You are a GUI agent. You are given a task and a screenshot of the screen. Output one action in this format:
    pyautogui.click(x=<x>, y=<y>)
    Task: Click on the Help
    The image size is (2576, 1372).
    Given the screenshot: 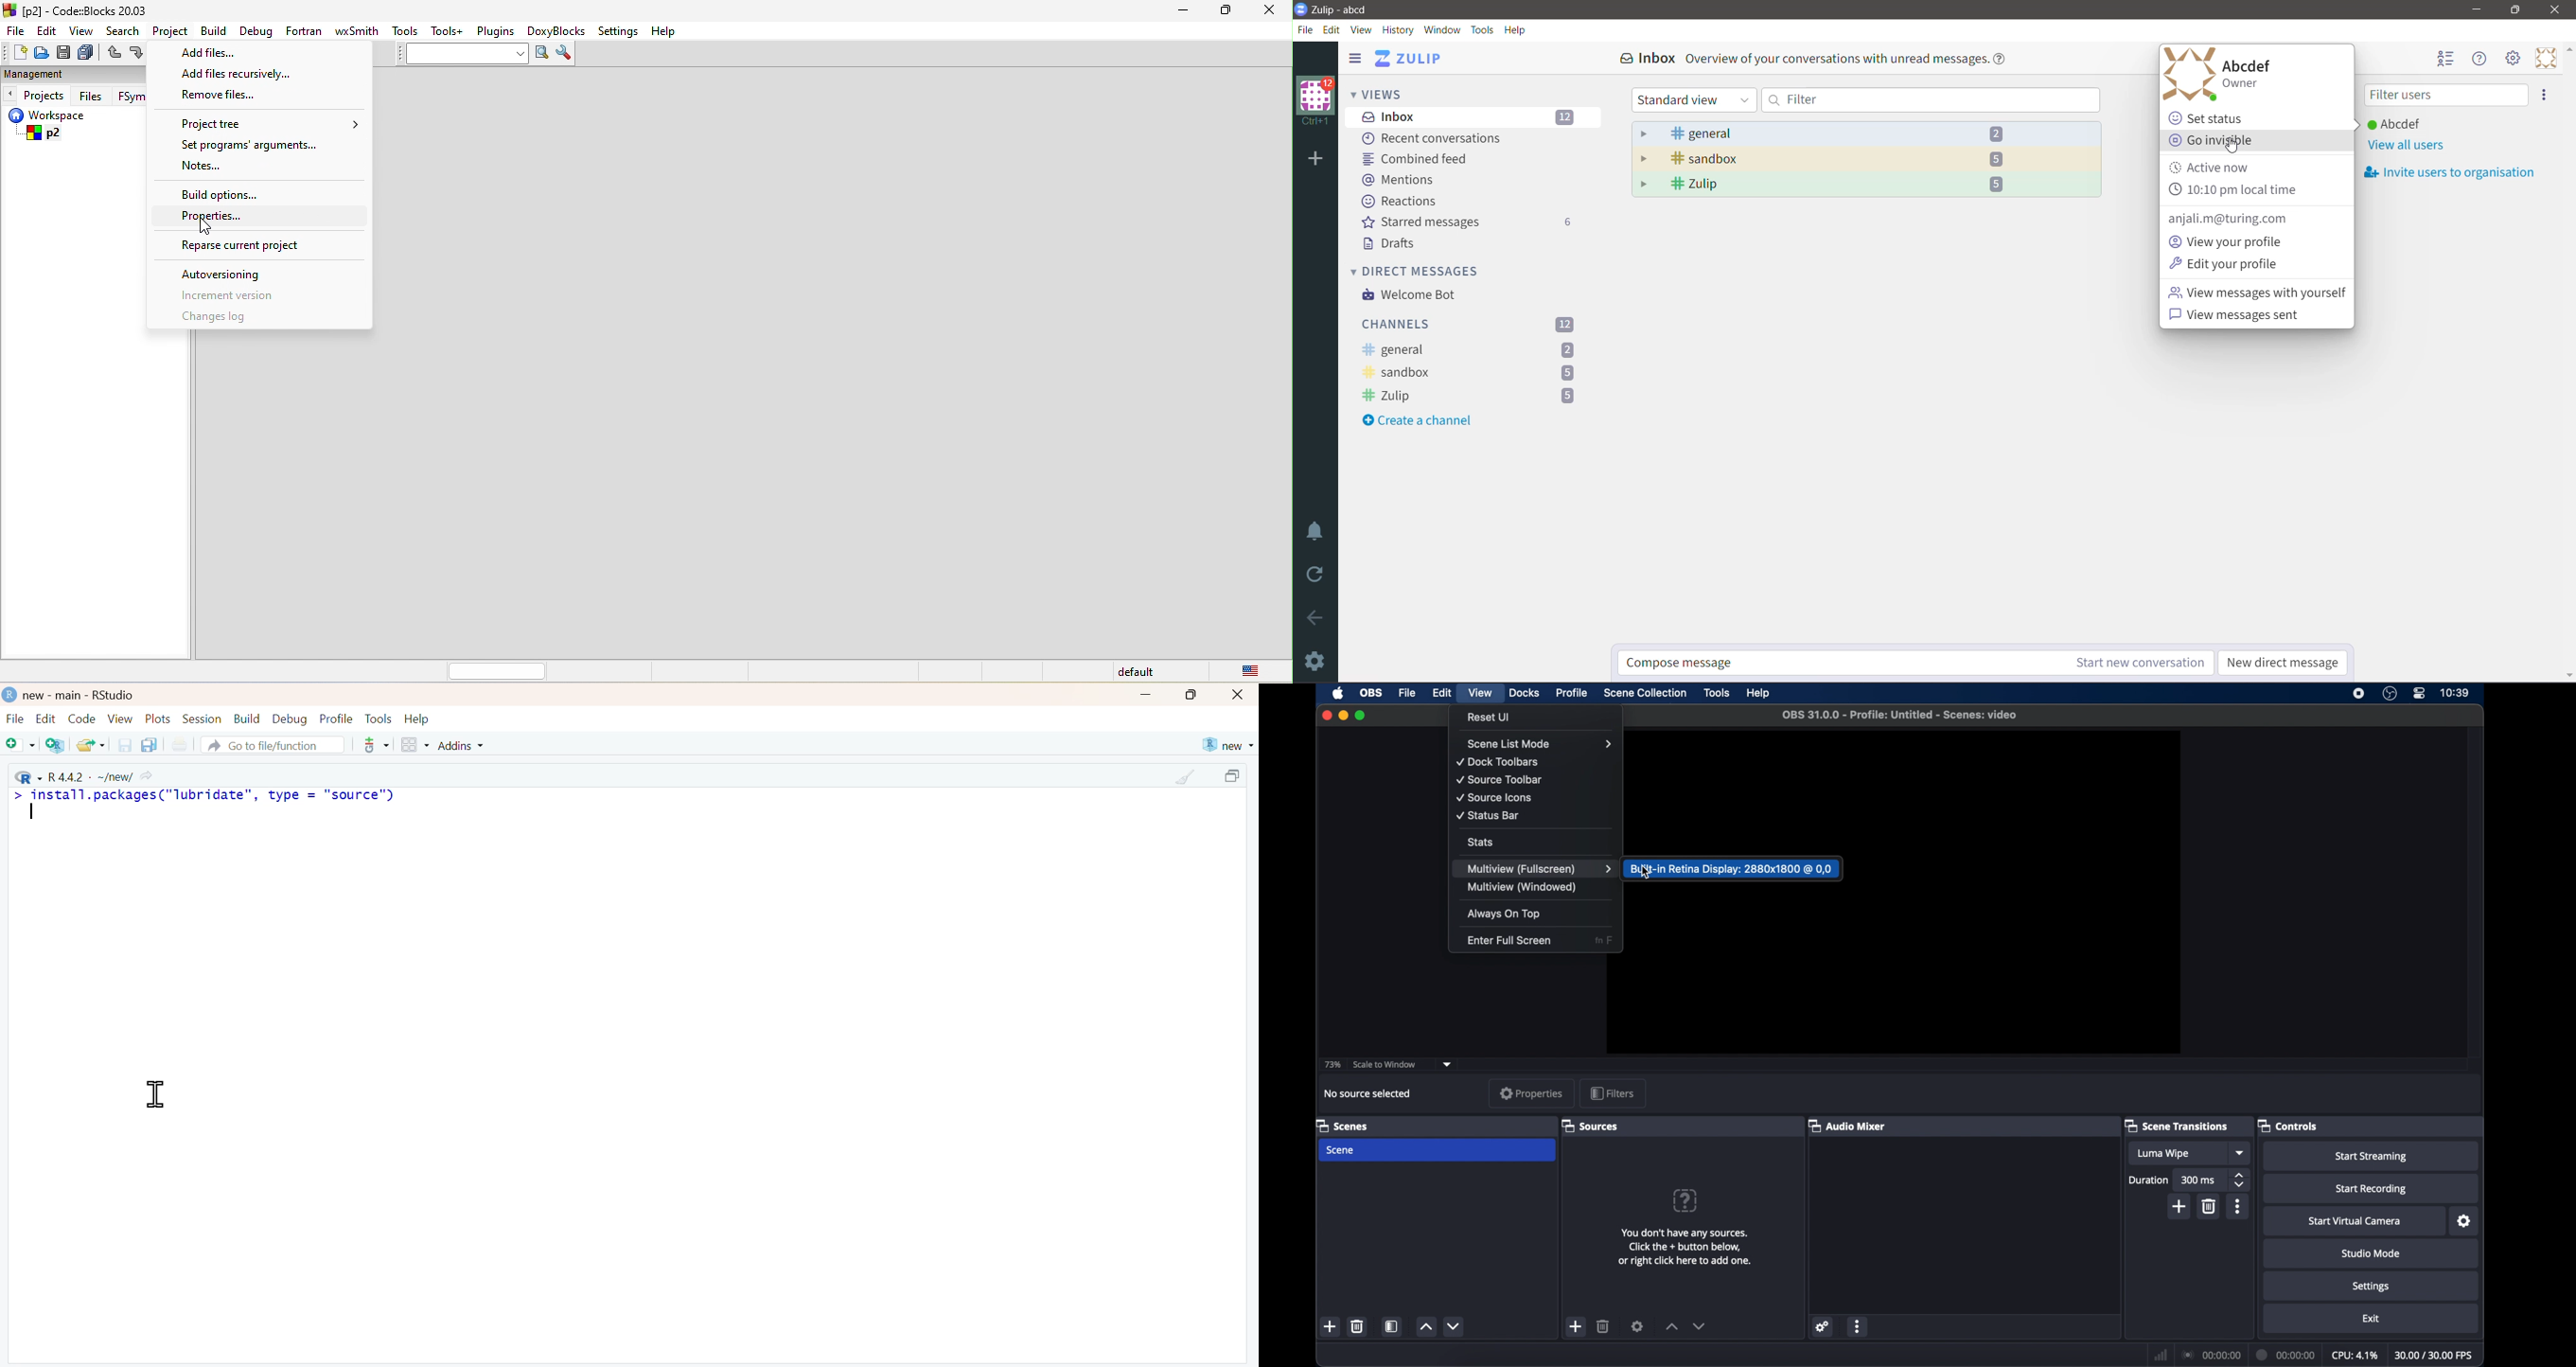 What is the action you would take?
    pyautogui.click(x=417, y=719)
    